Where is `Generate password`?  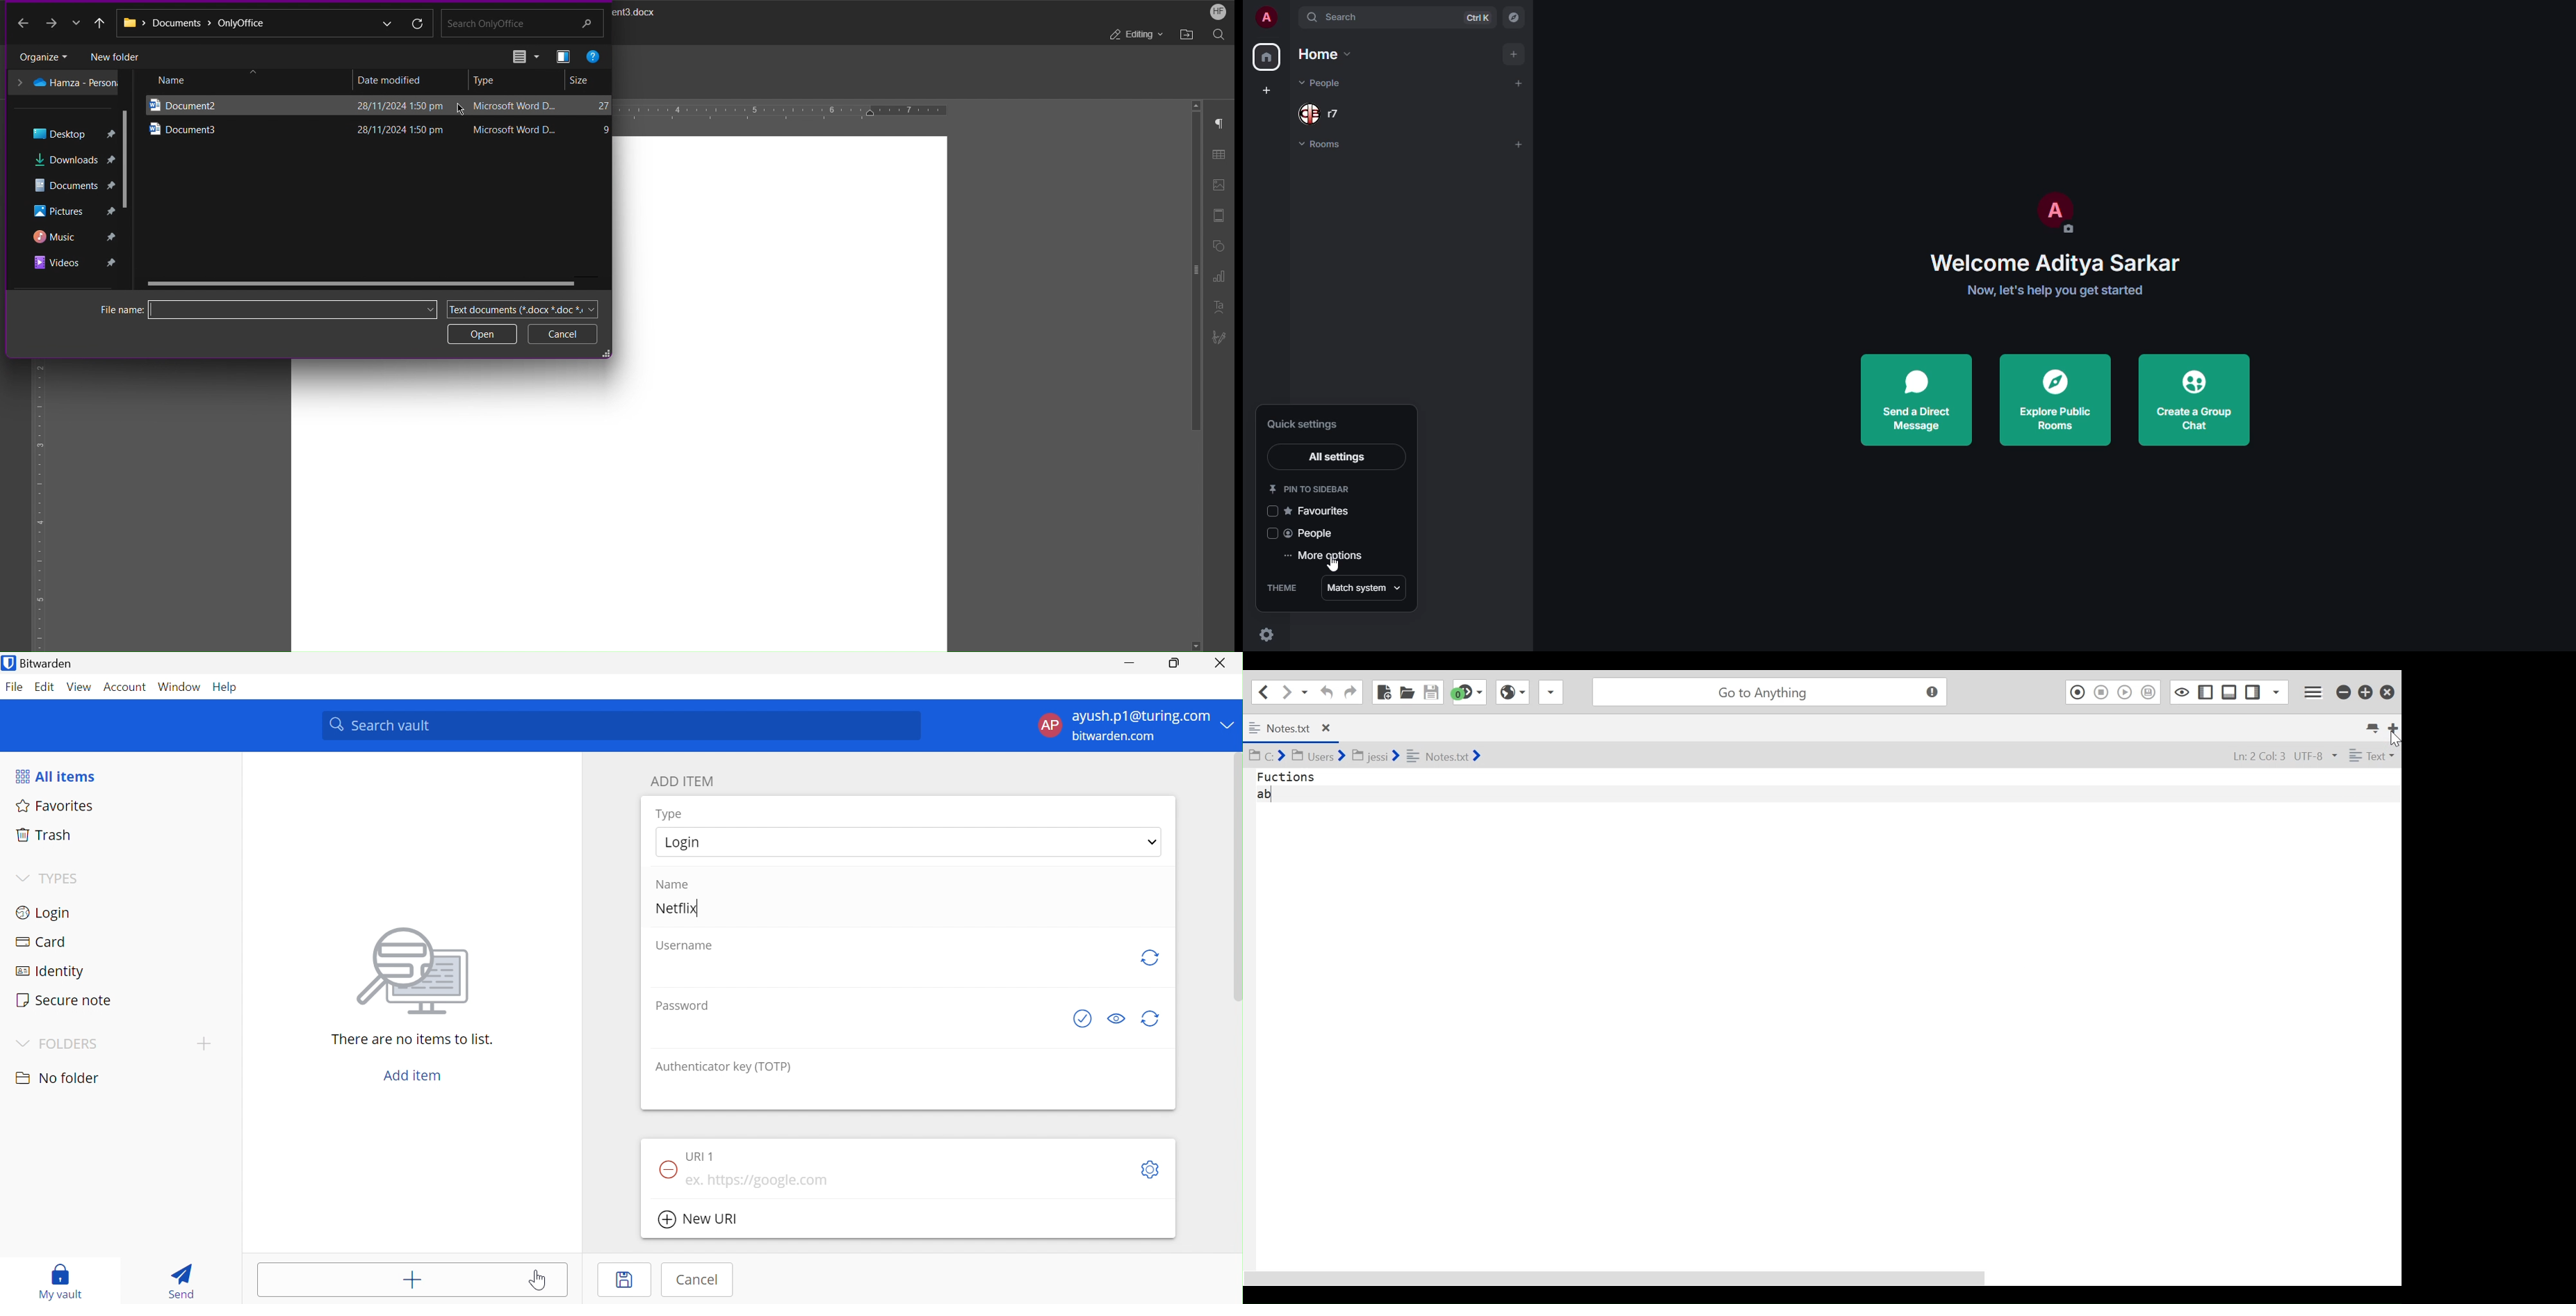
Generate password is located at coordinates (1149, 1019).